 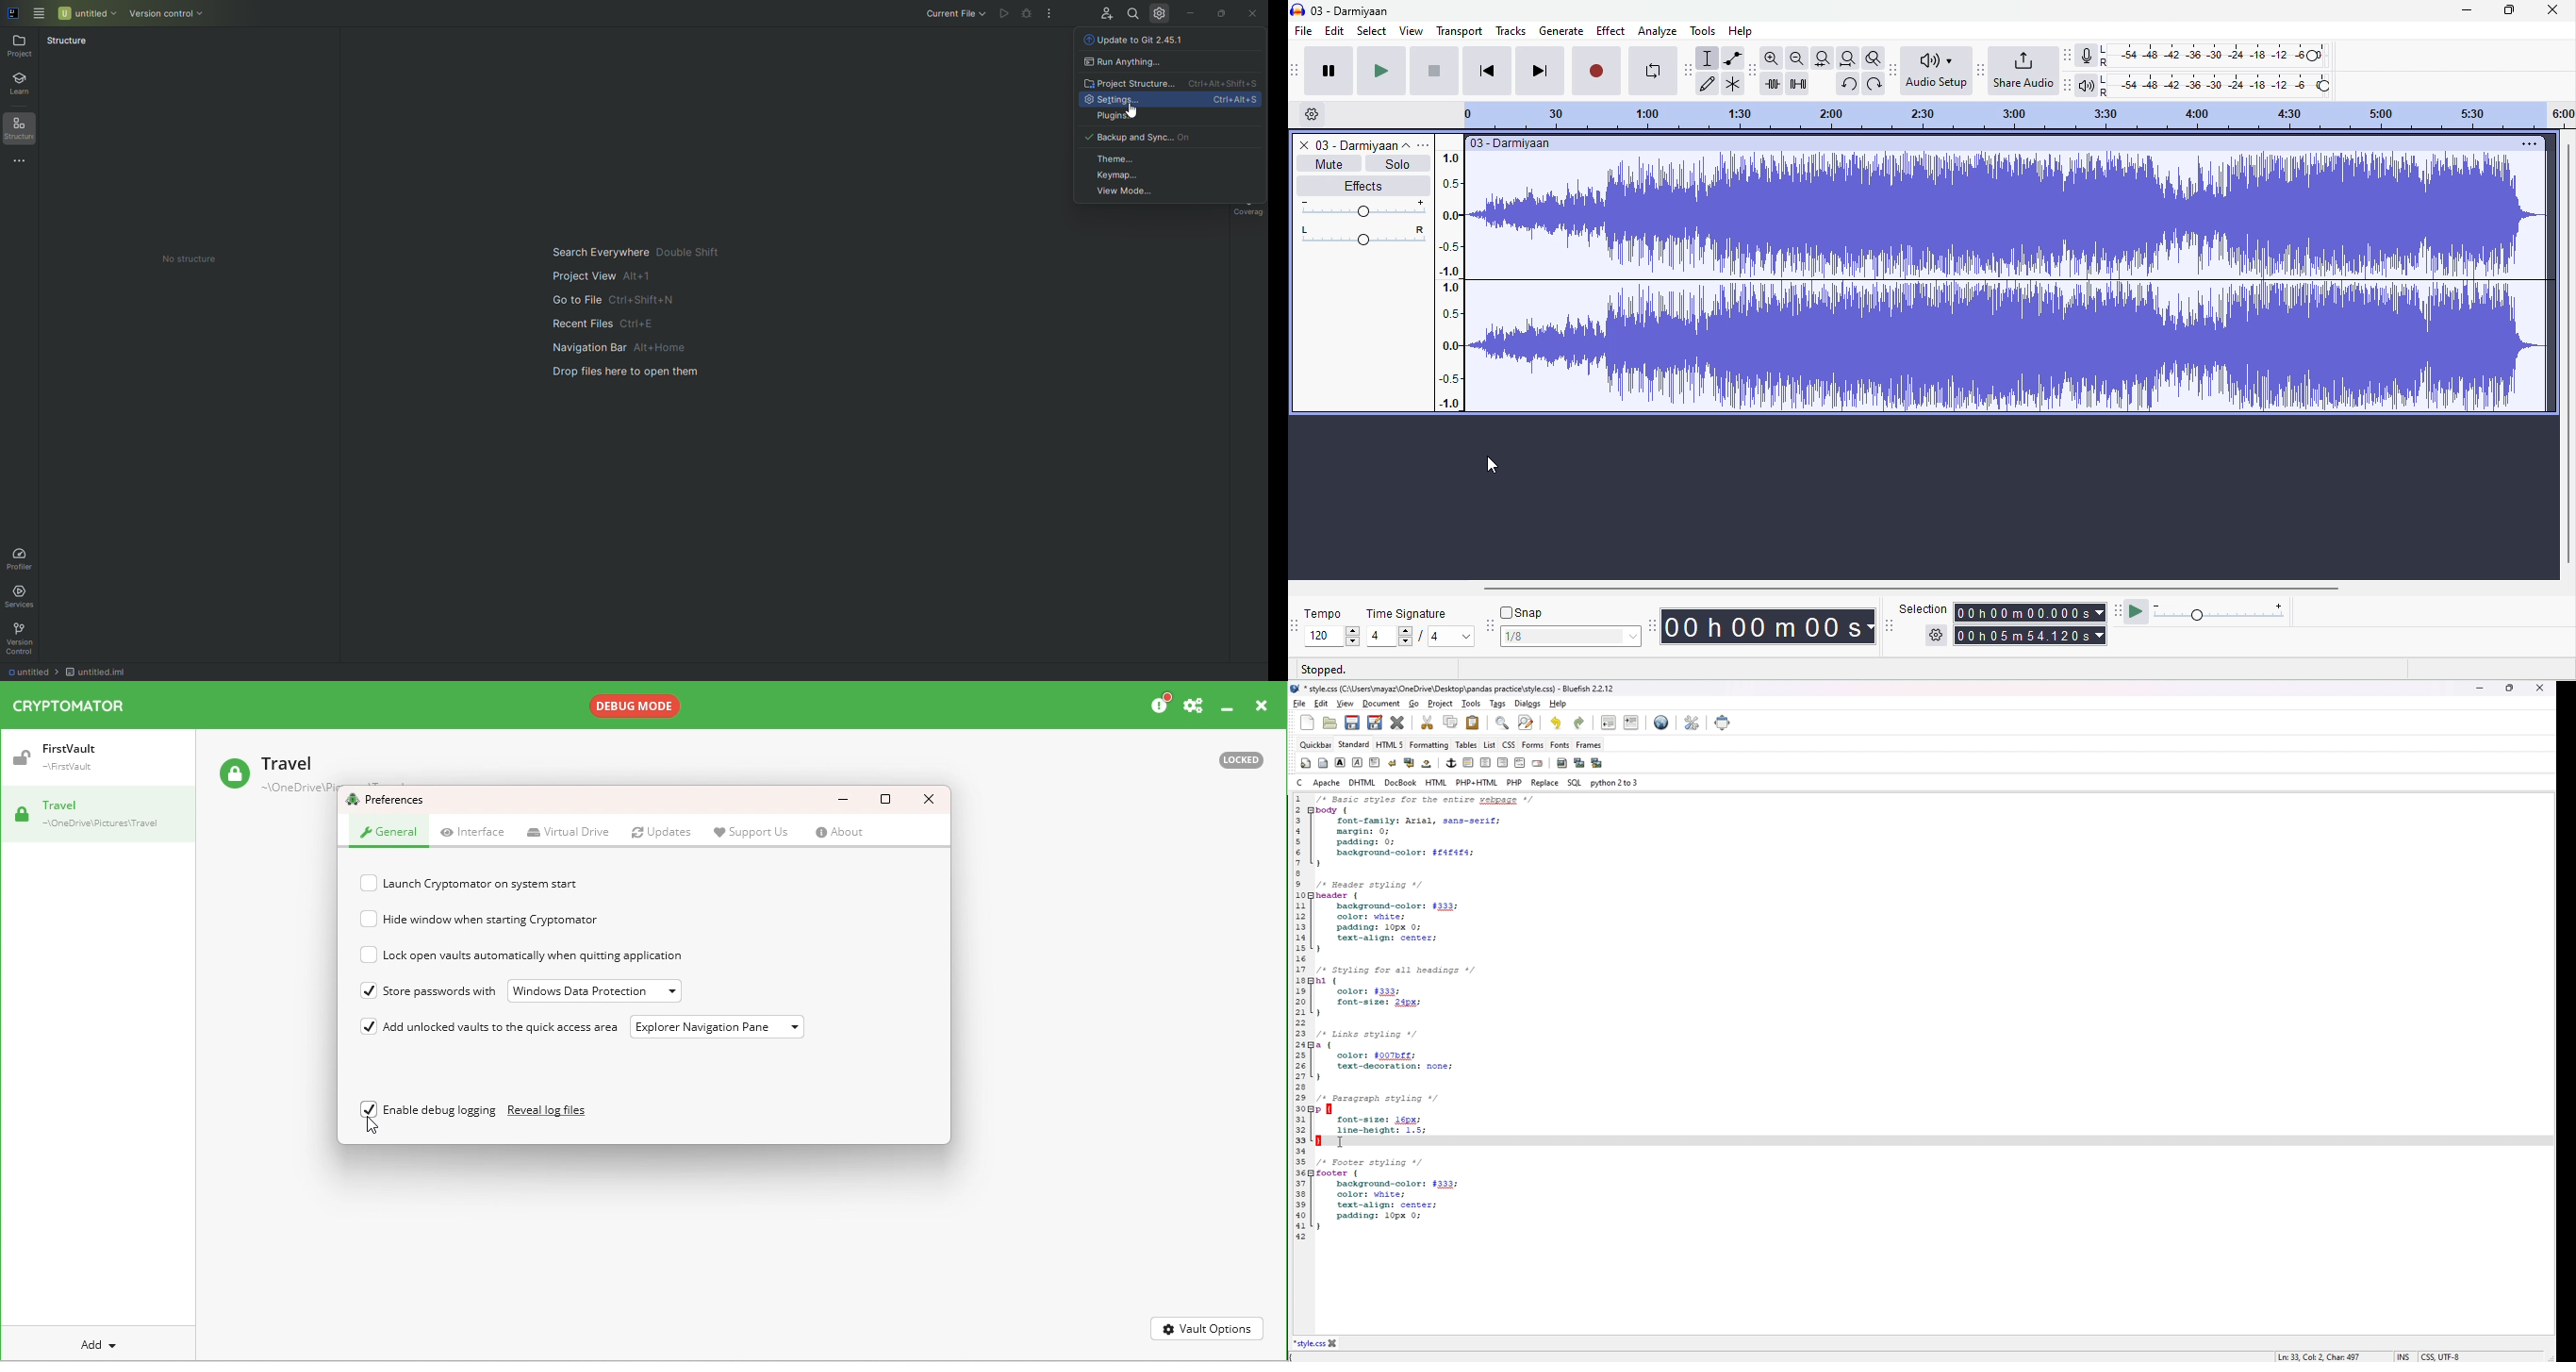 What do you see at coordinates (1489, 623) in the screenshot?
I see `snap options` at bounding box center [1489, 623].